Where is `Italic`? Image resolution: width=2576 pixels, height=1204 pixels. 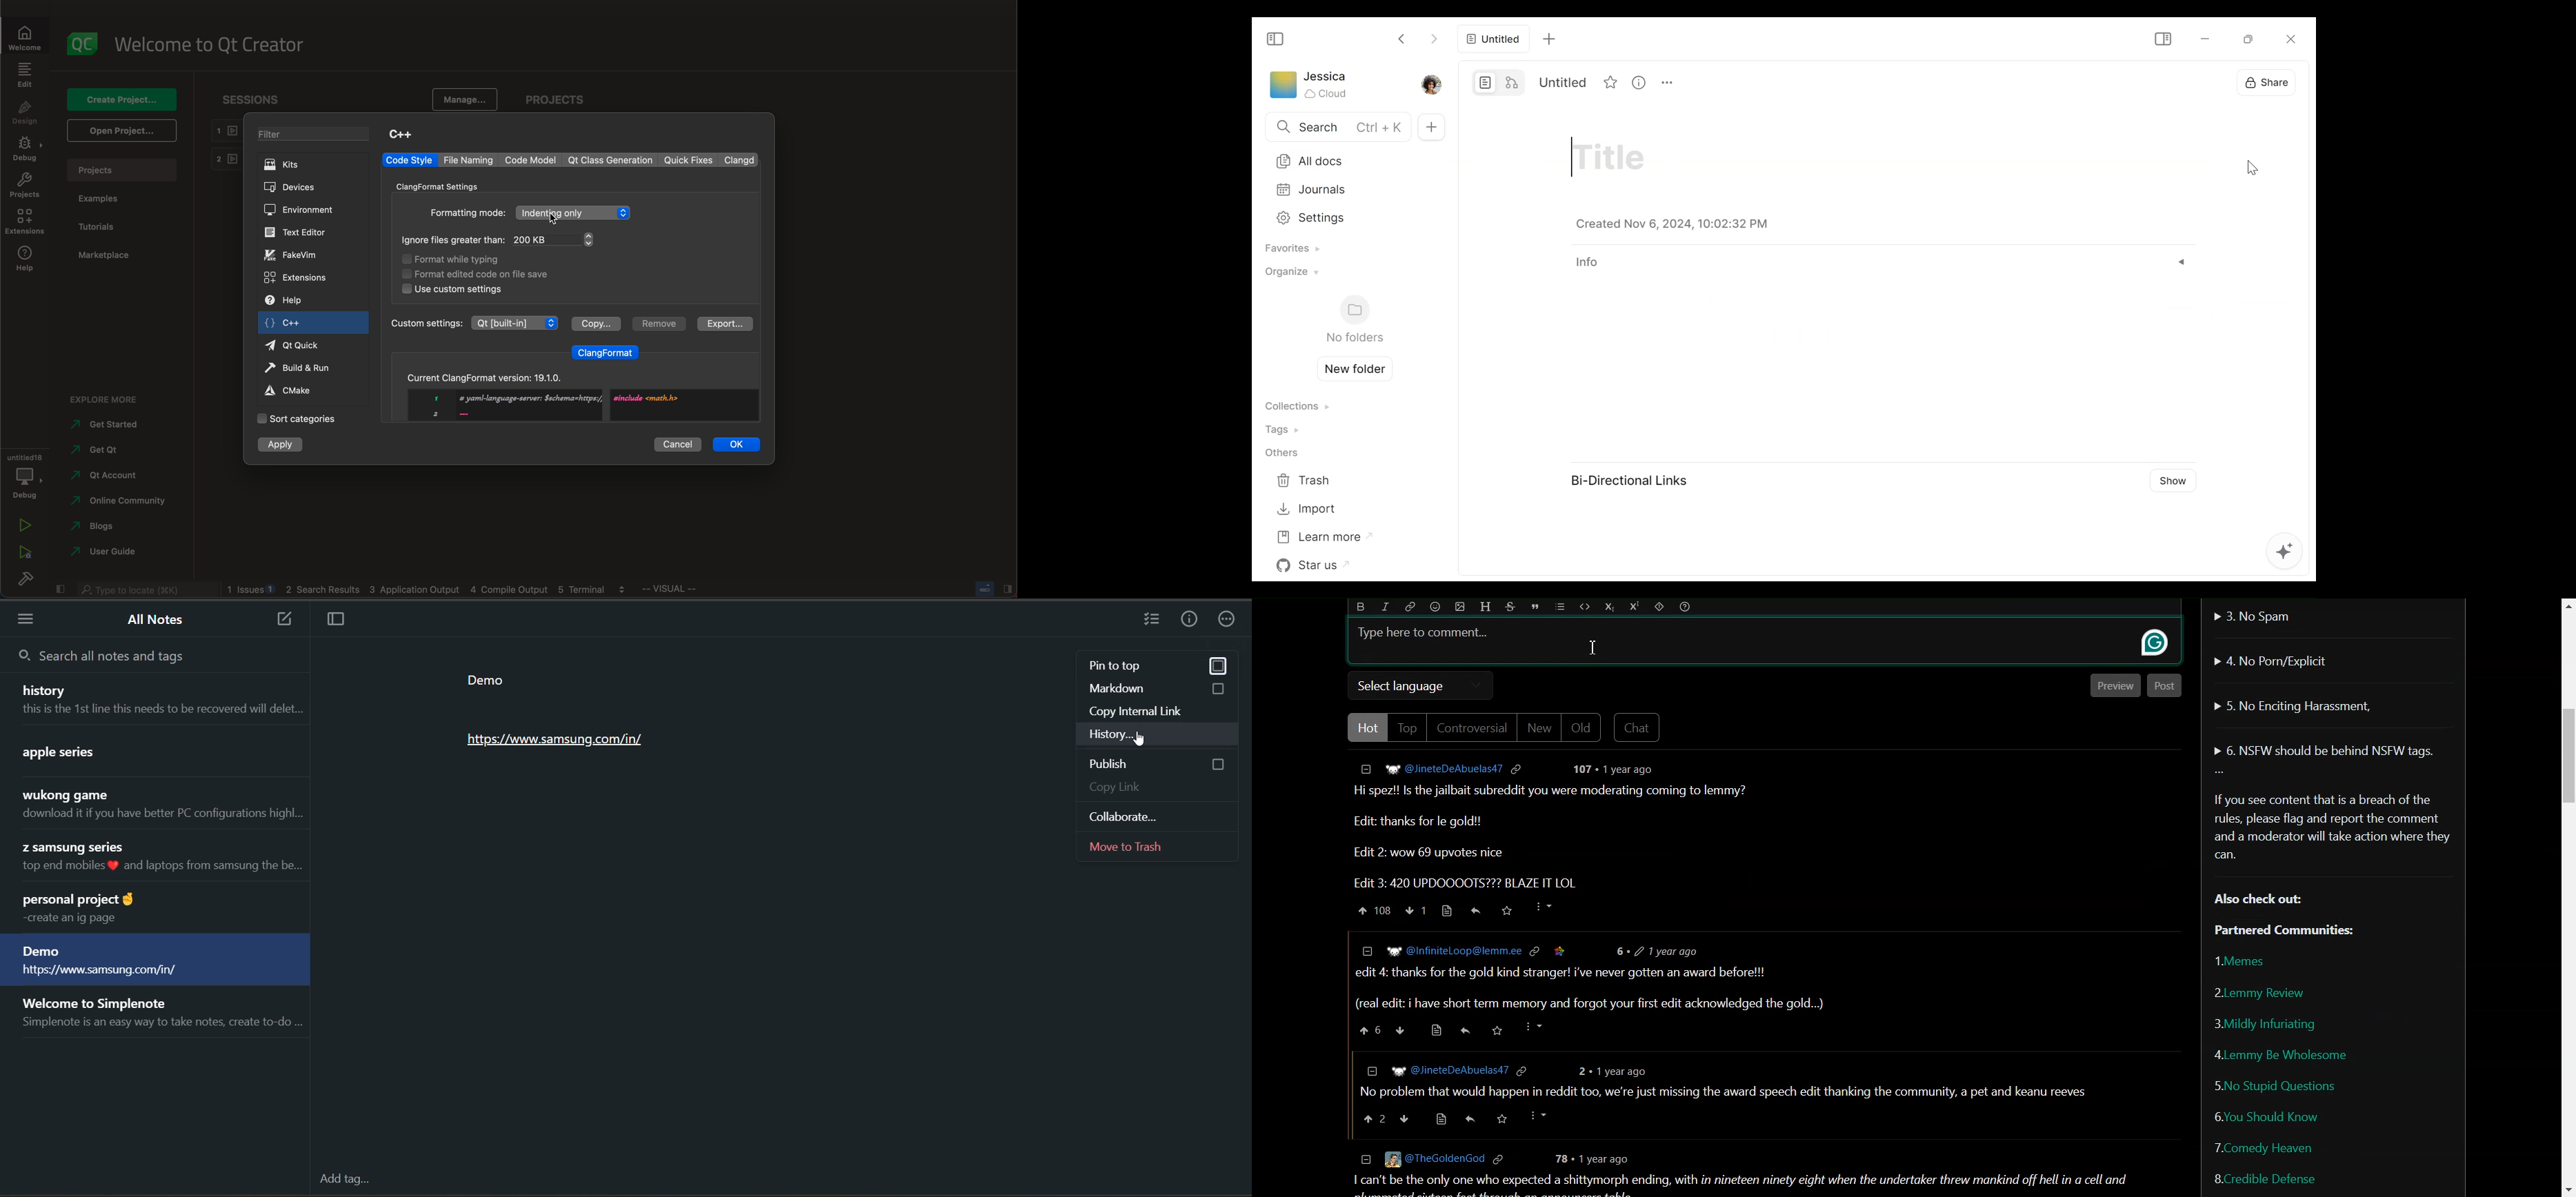
Italic is located at coordinates (1386, 607).